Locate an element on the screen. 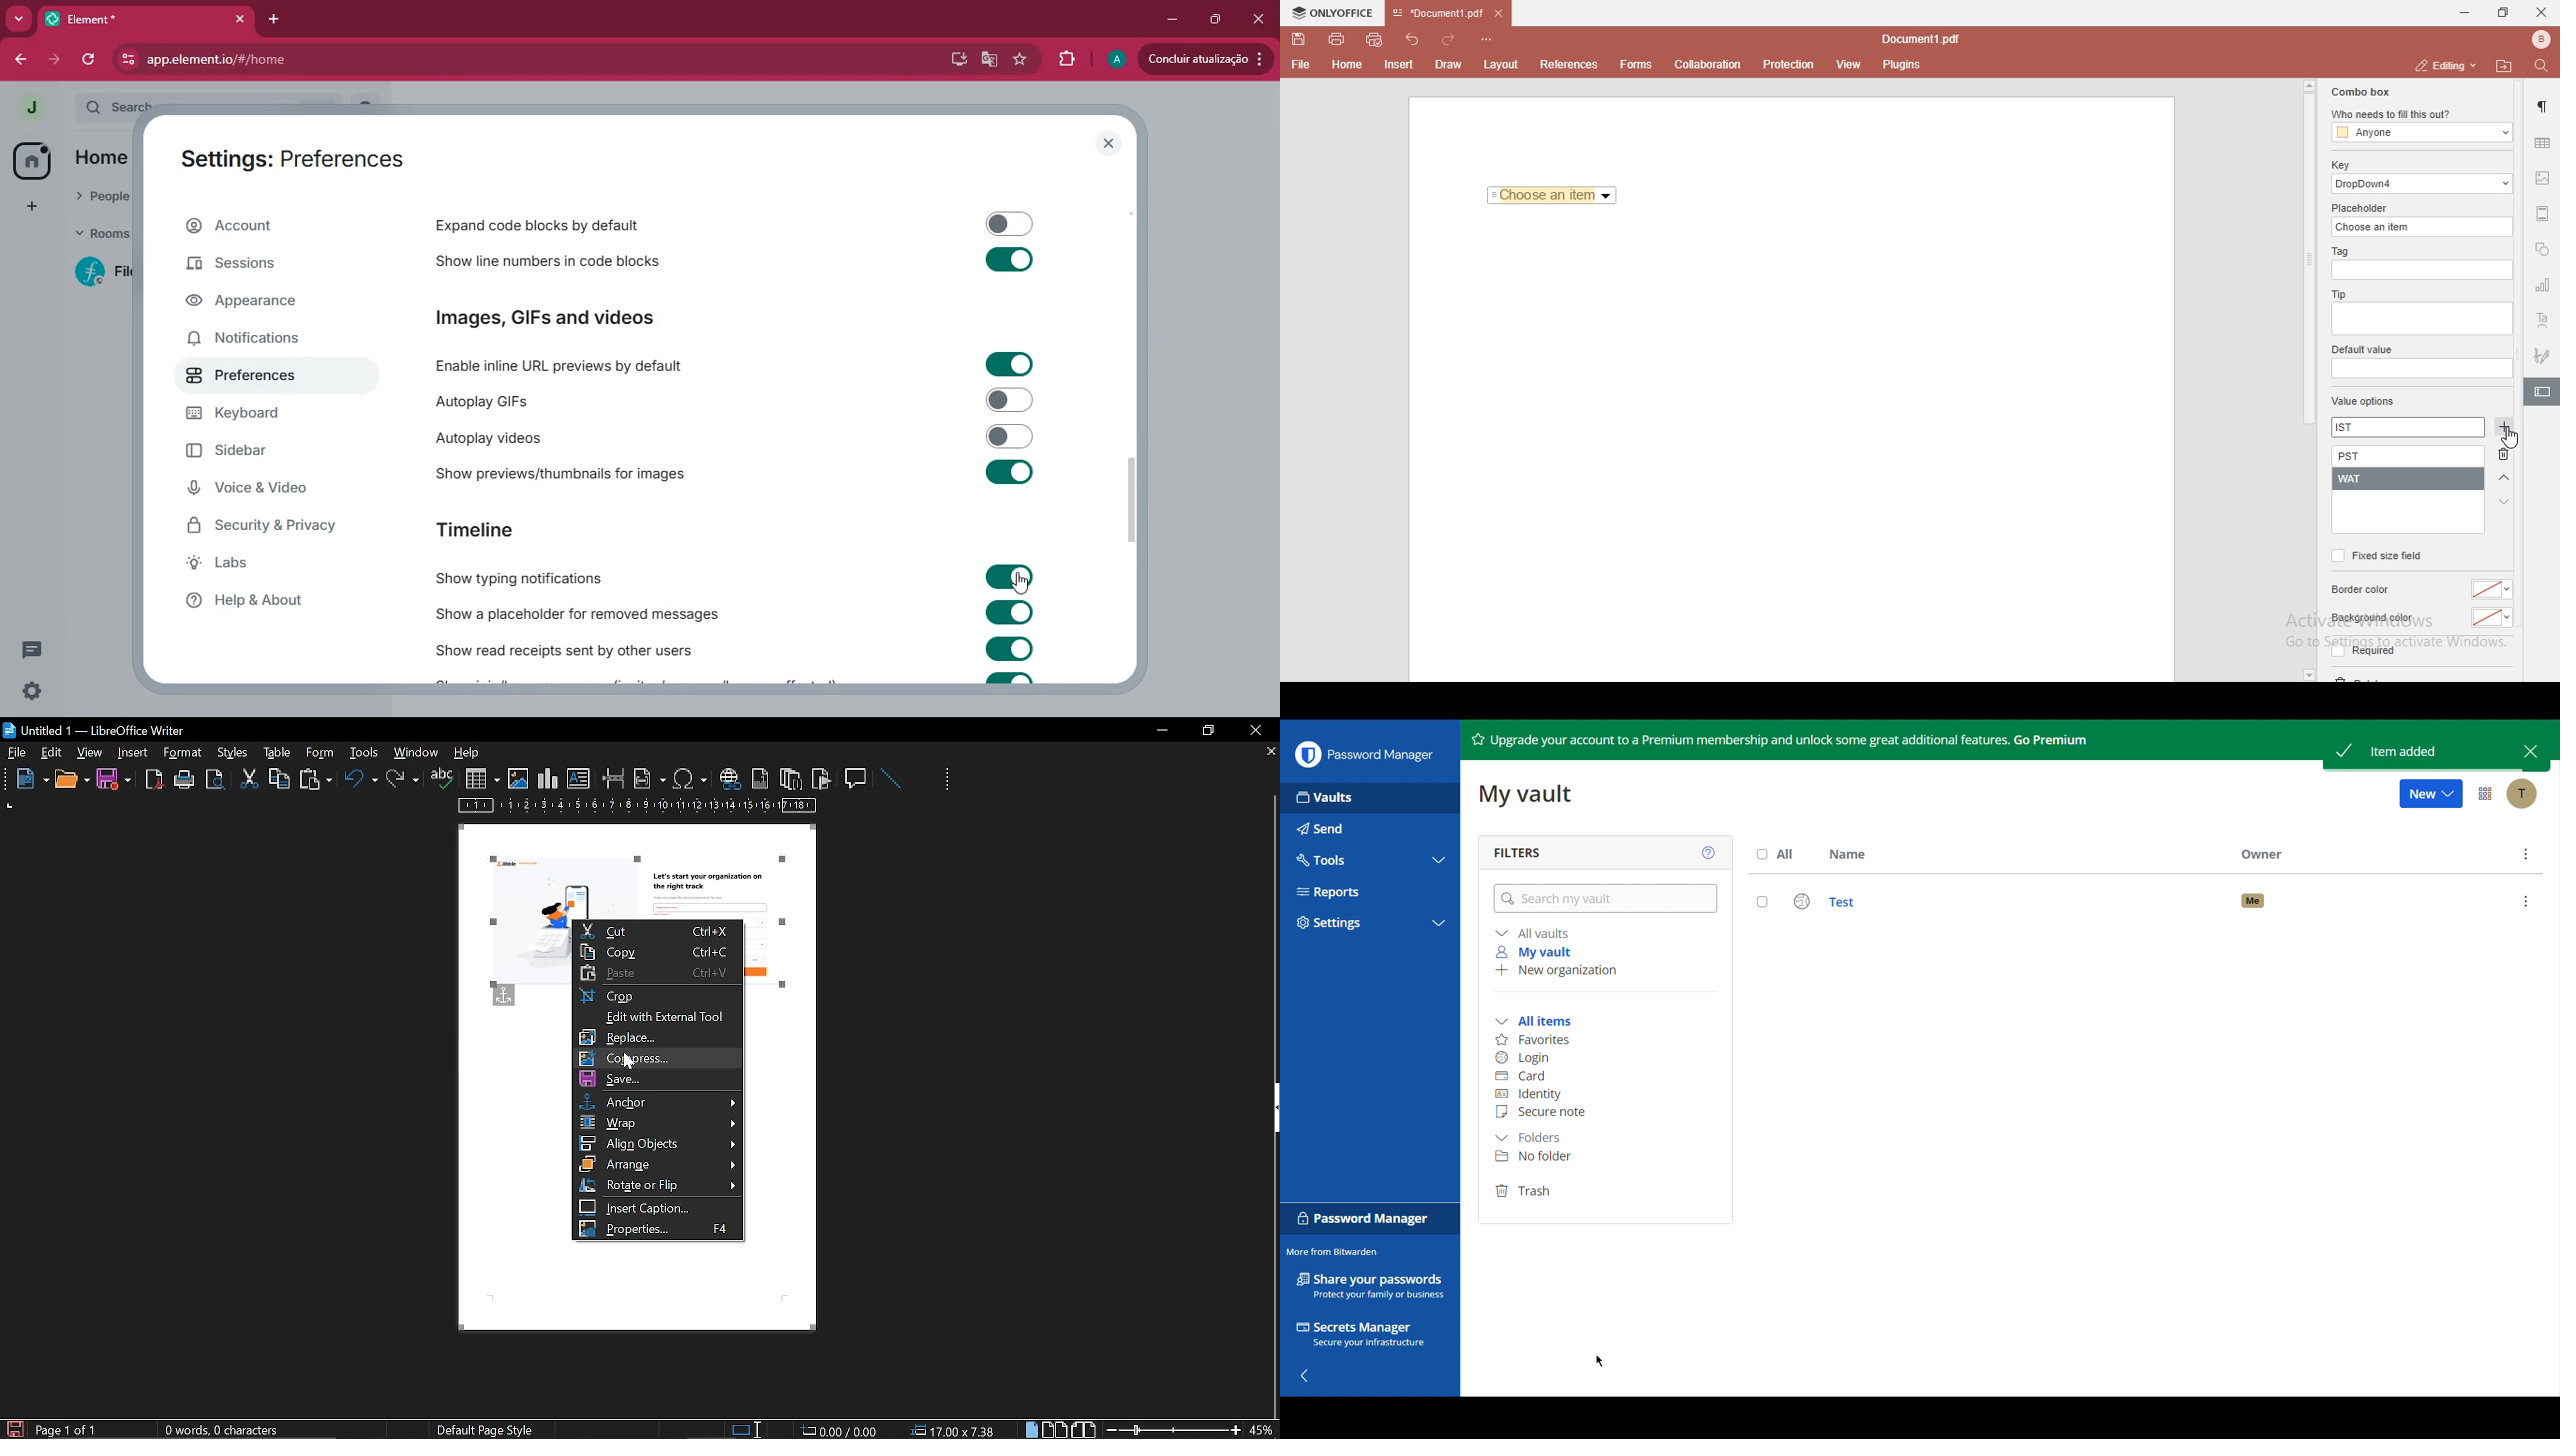  delete is located at coordinates (2508, 457).